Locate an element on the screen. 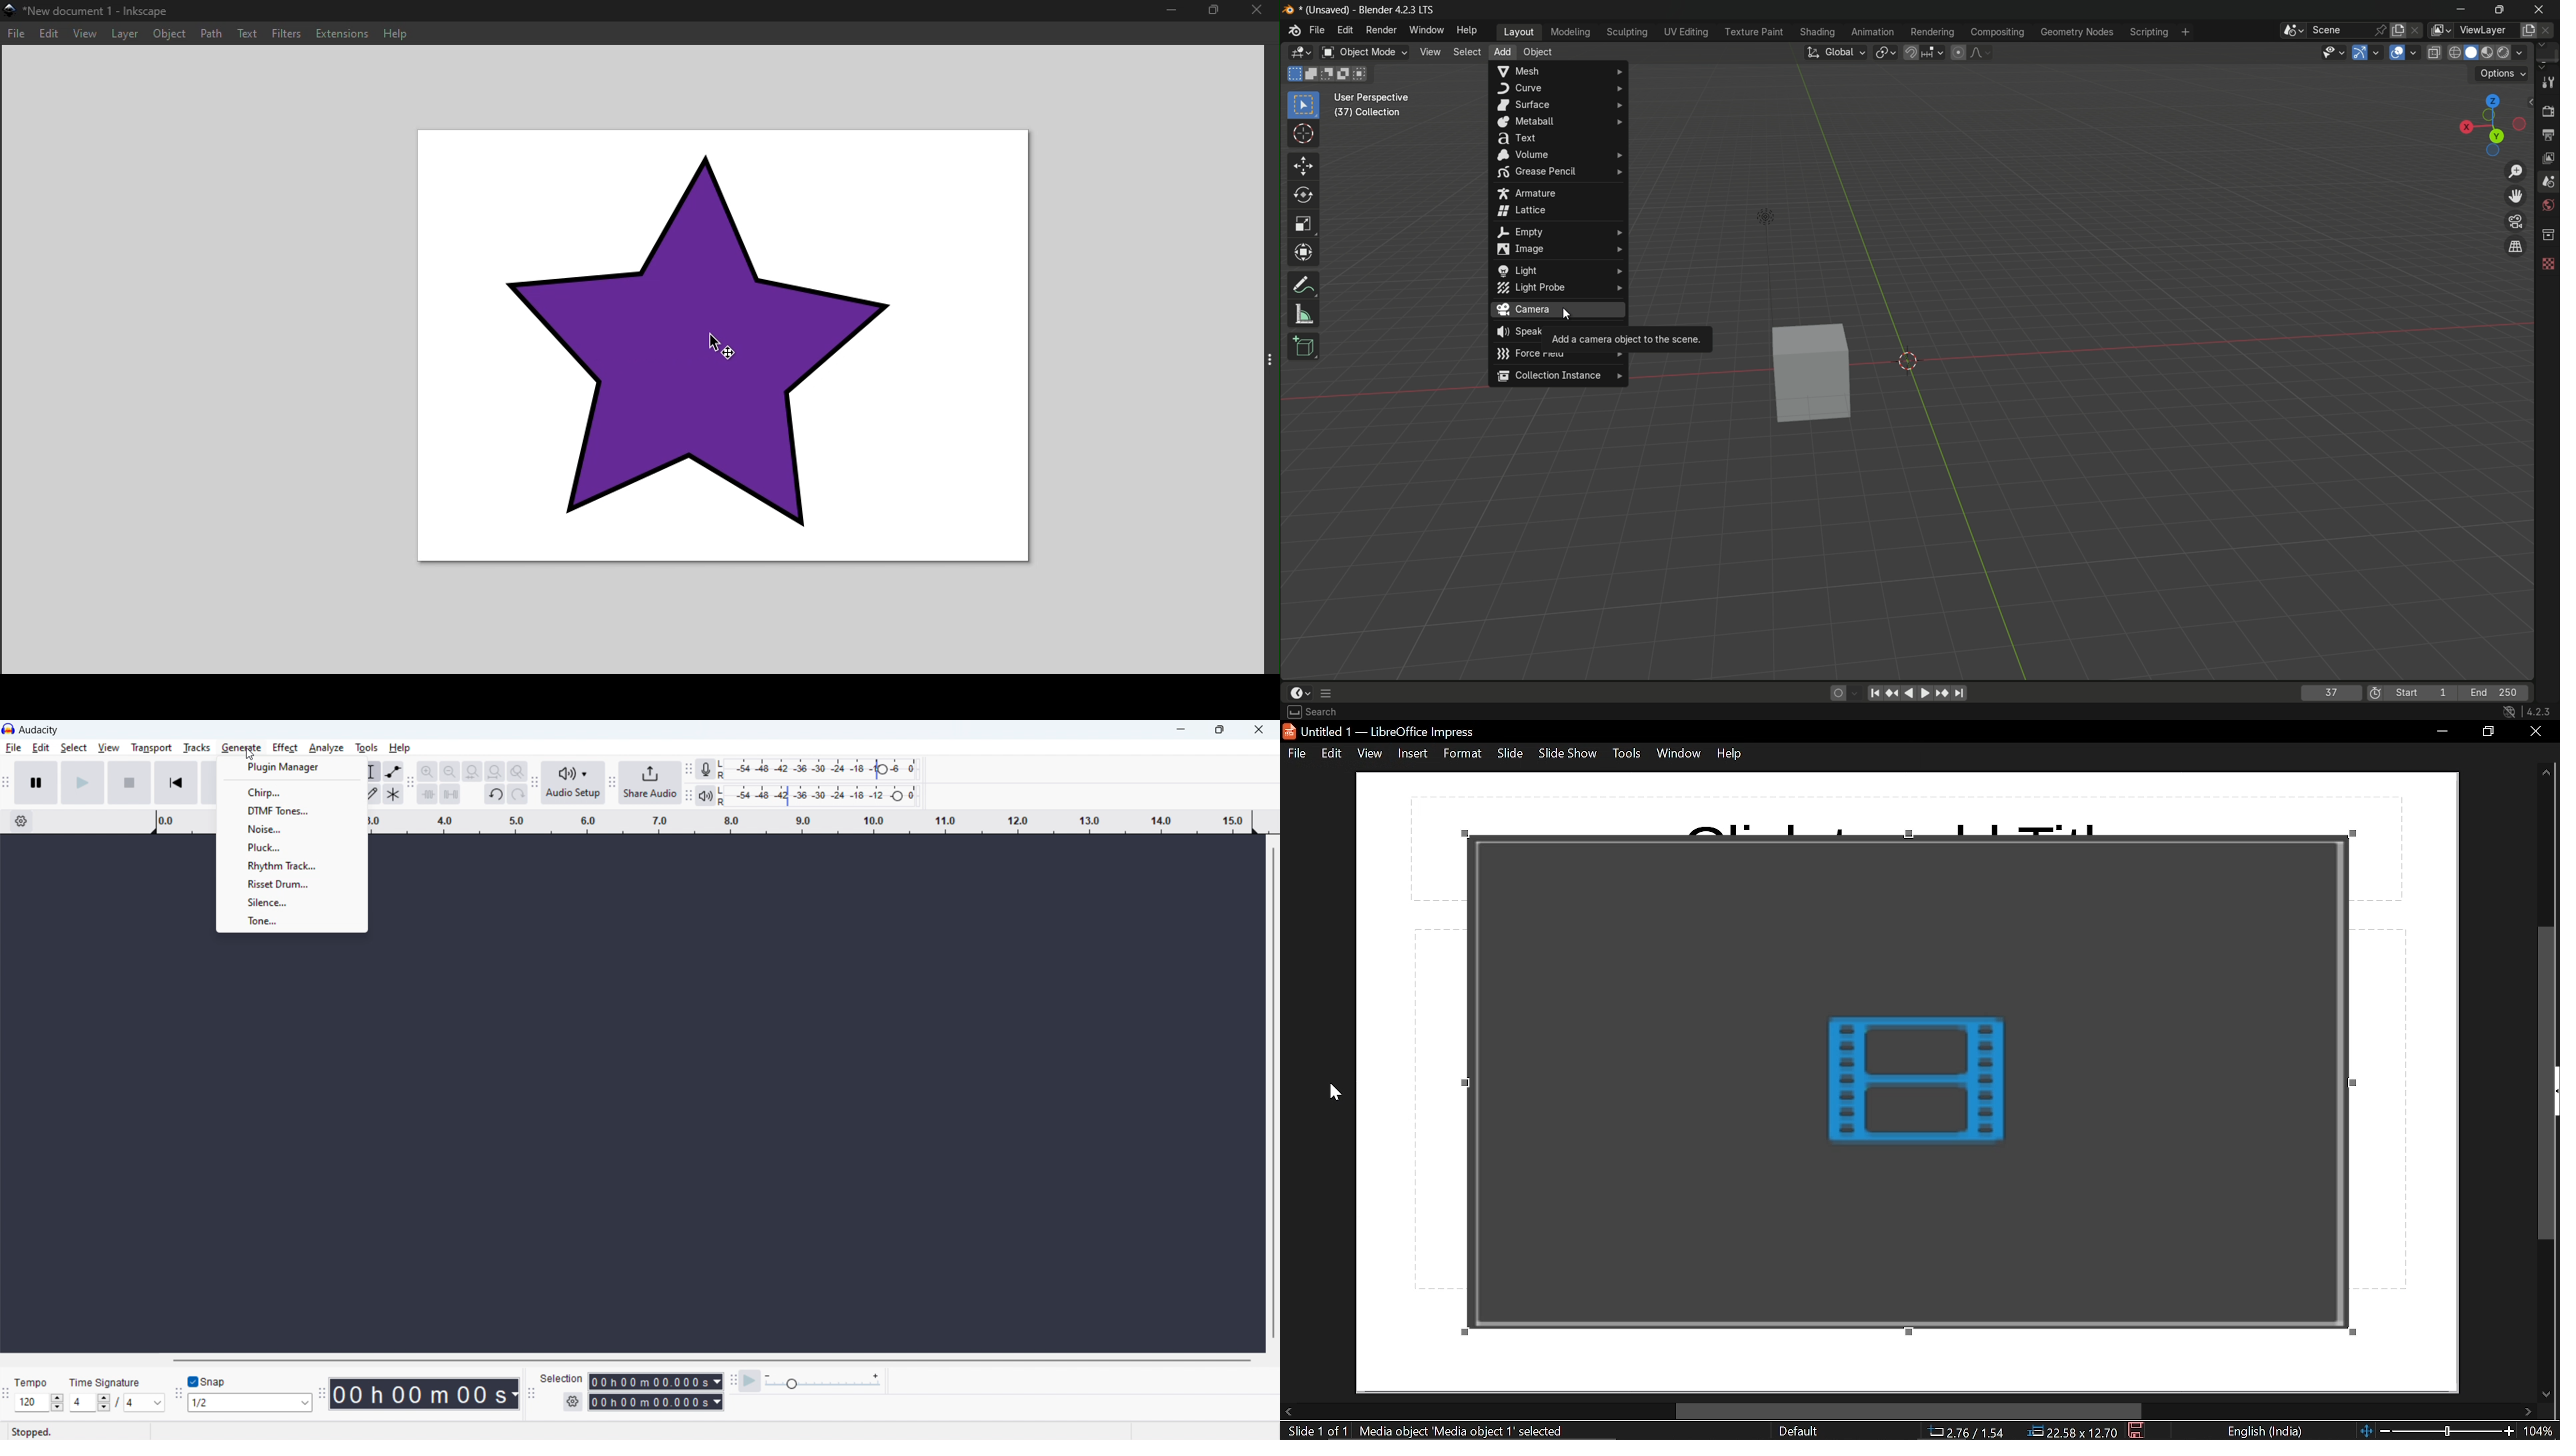 This screenshot has width=2576, height=1456. end time is located at coordinates (656, 1402).